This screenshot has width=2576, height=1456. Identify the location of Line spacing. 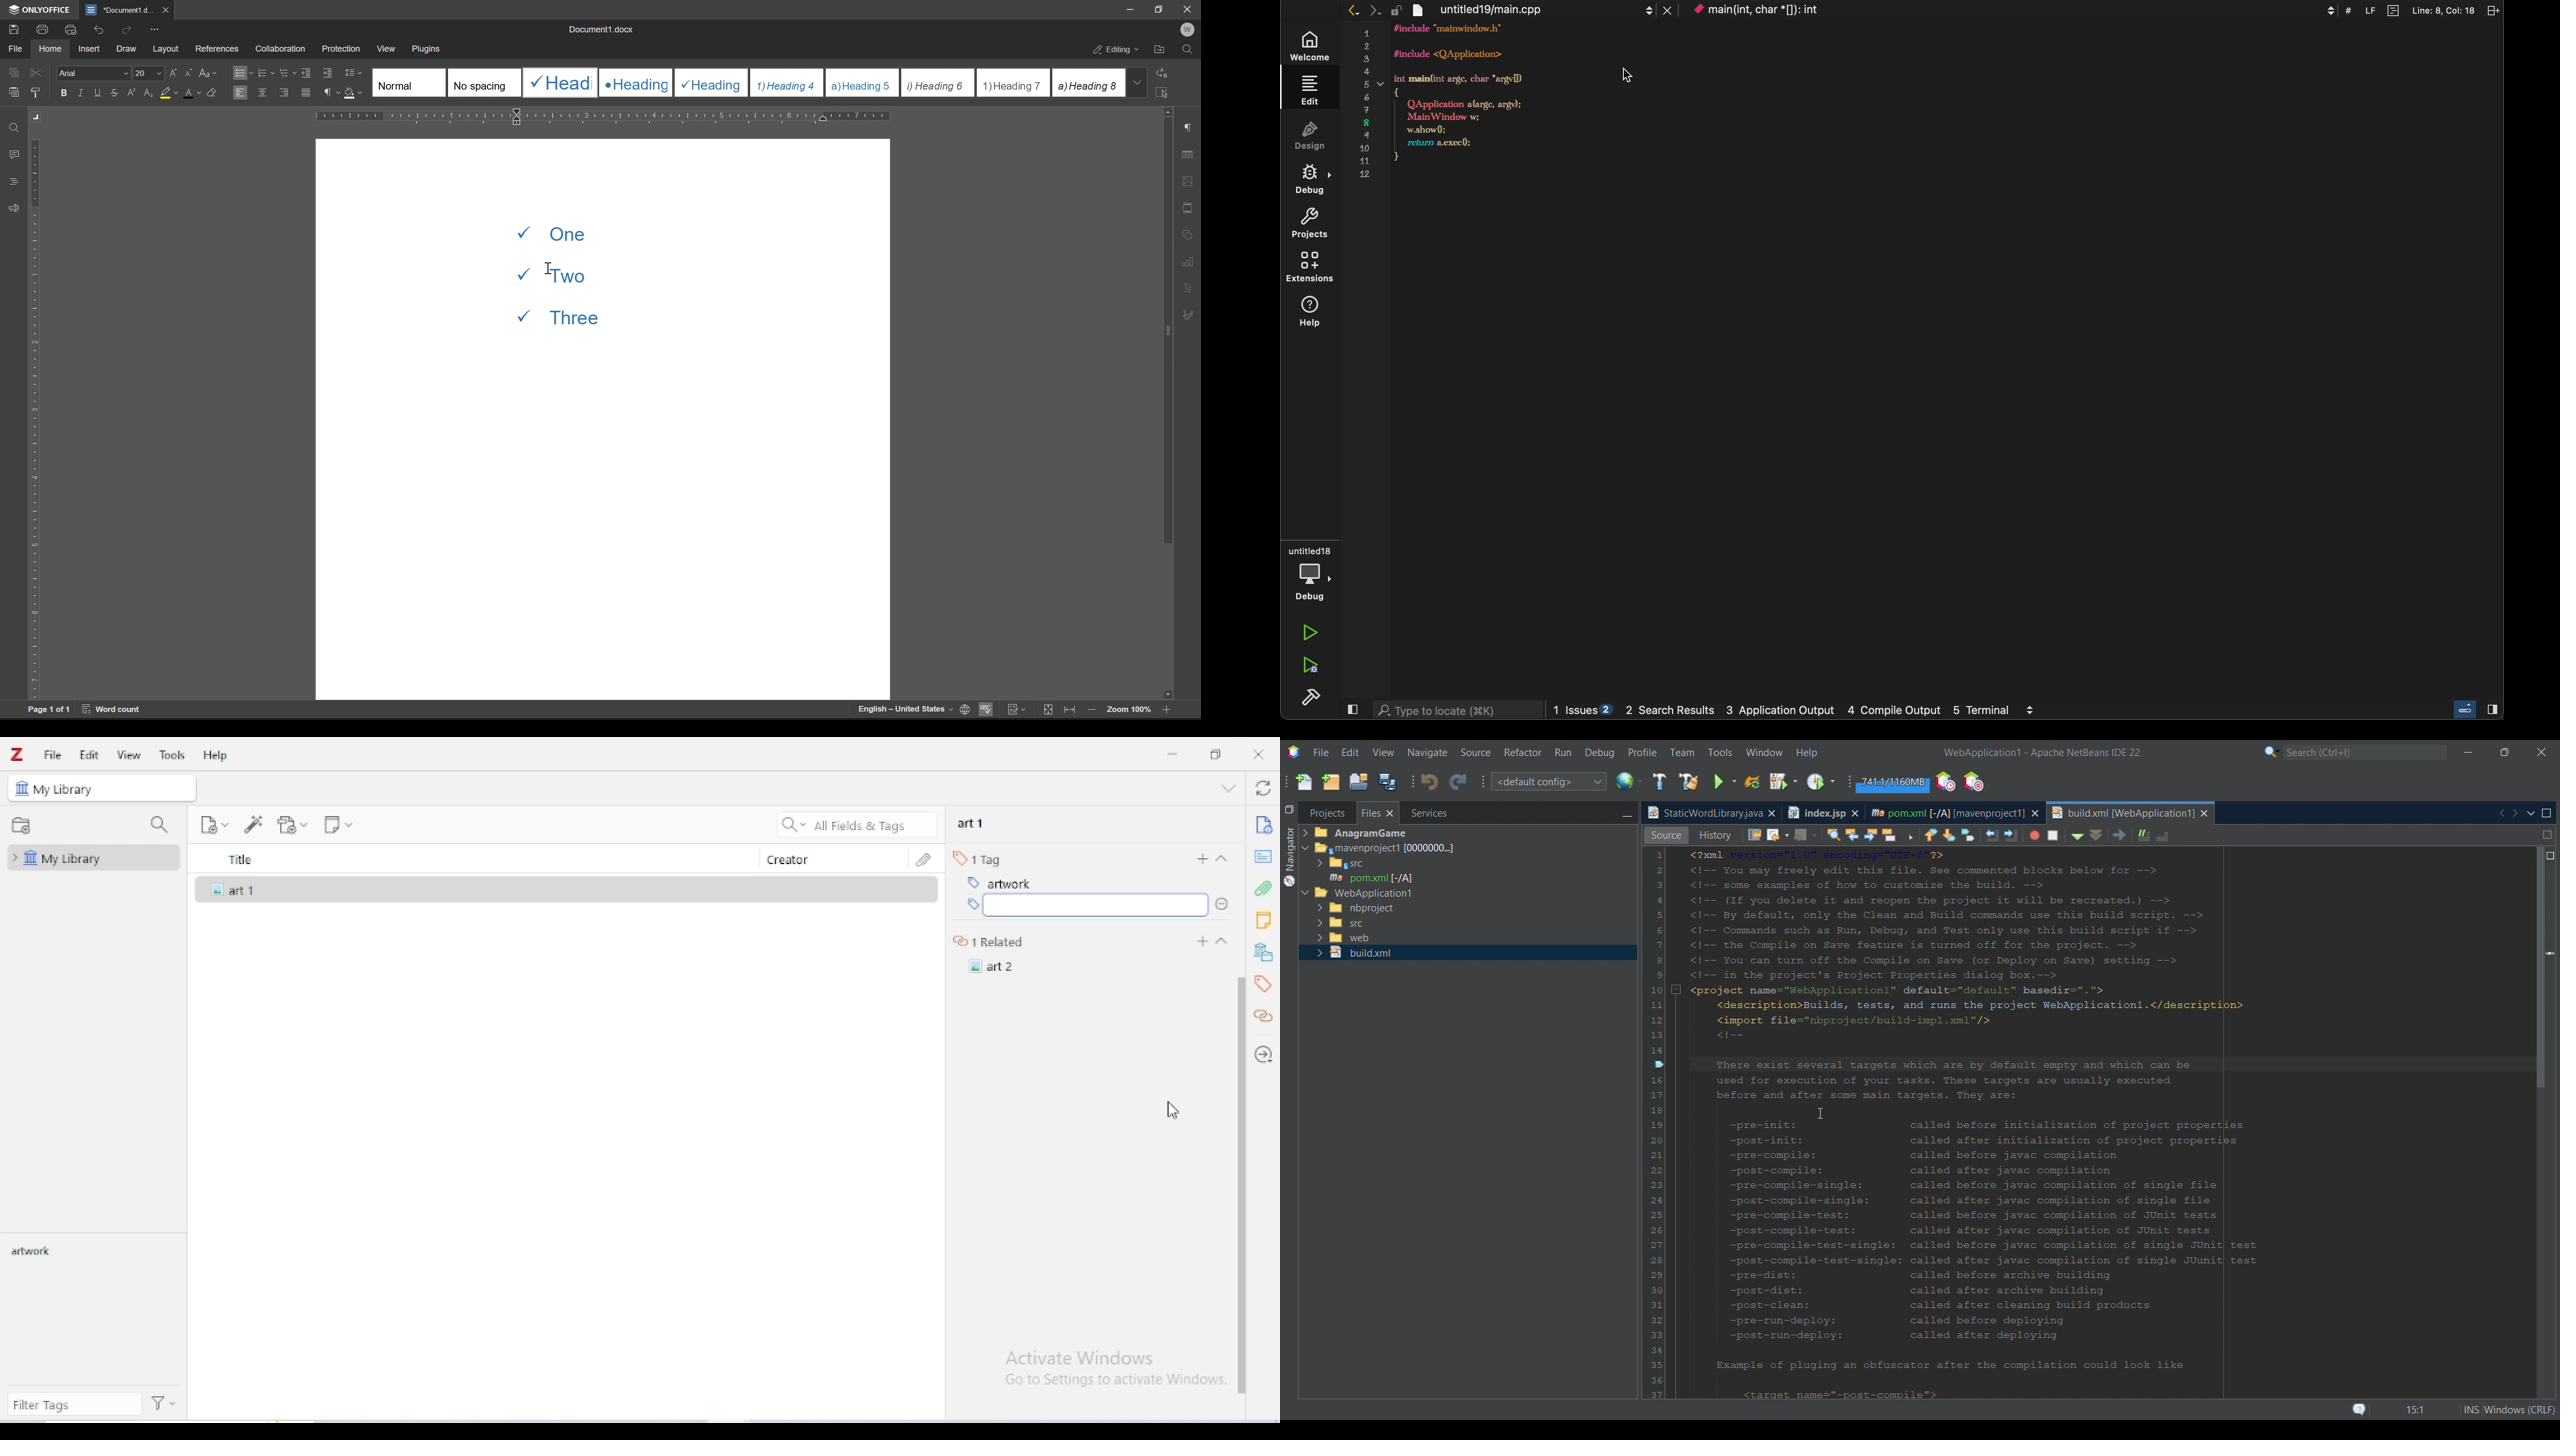
(358, 73).